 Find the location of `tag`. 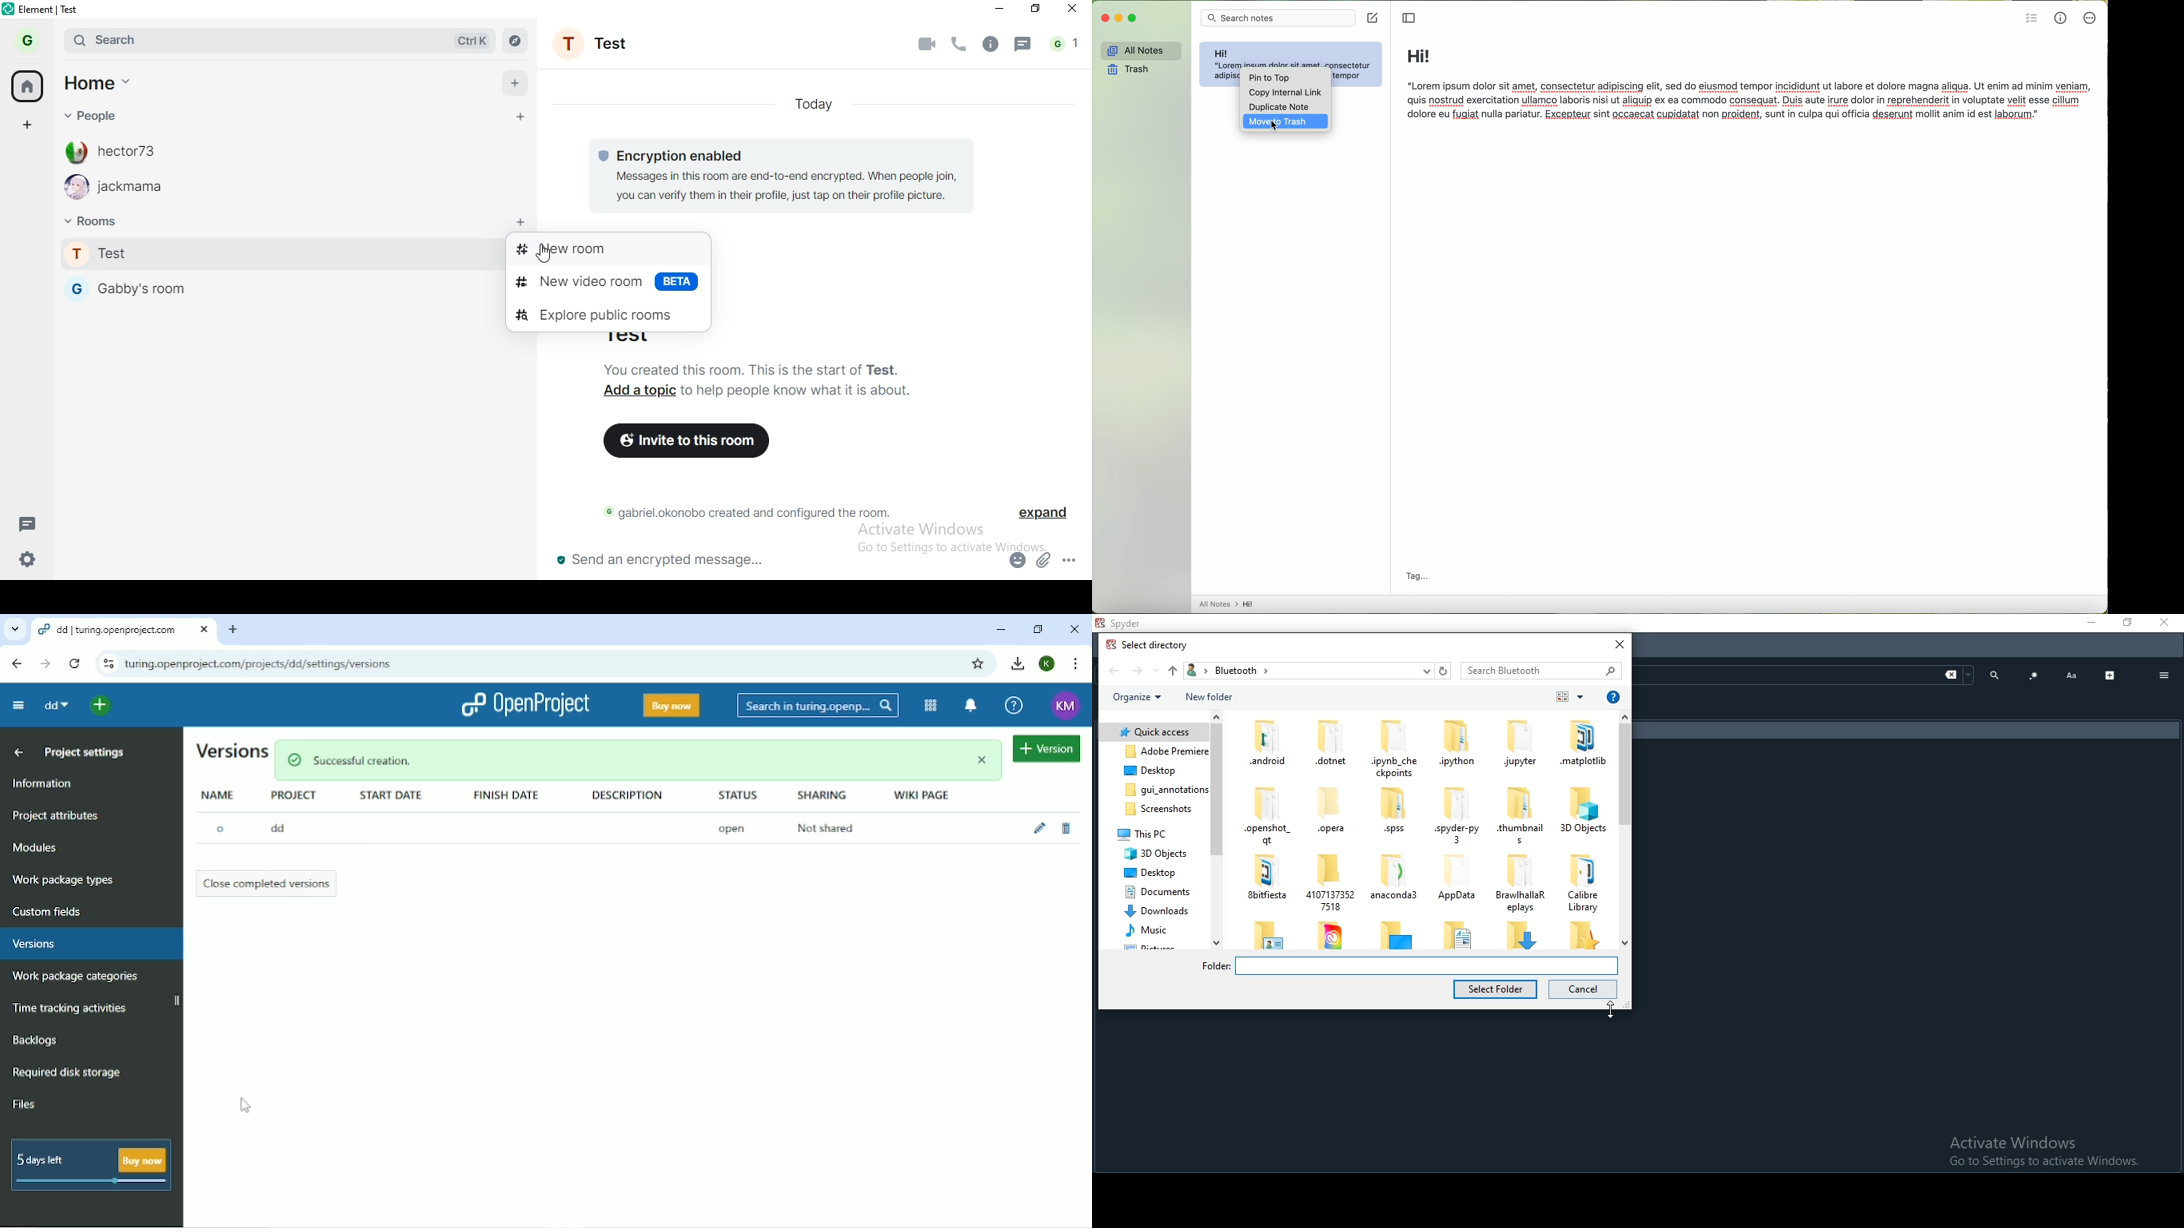

tag is located at coordinates (1418, 575).